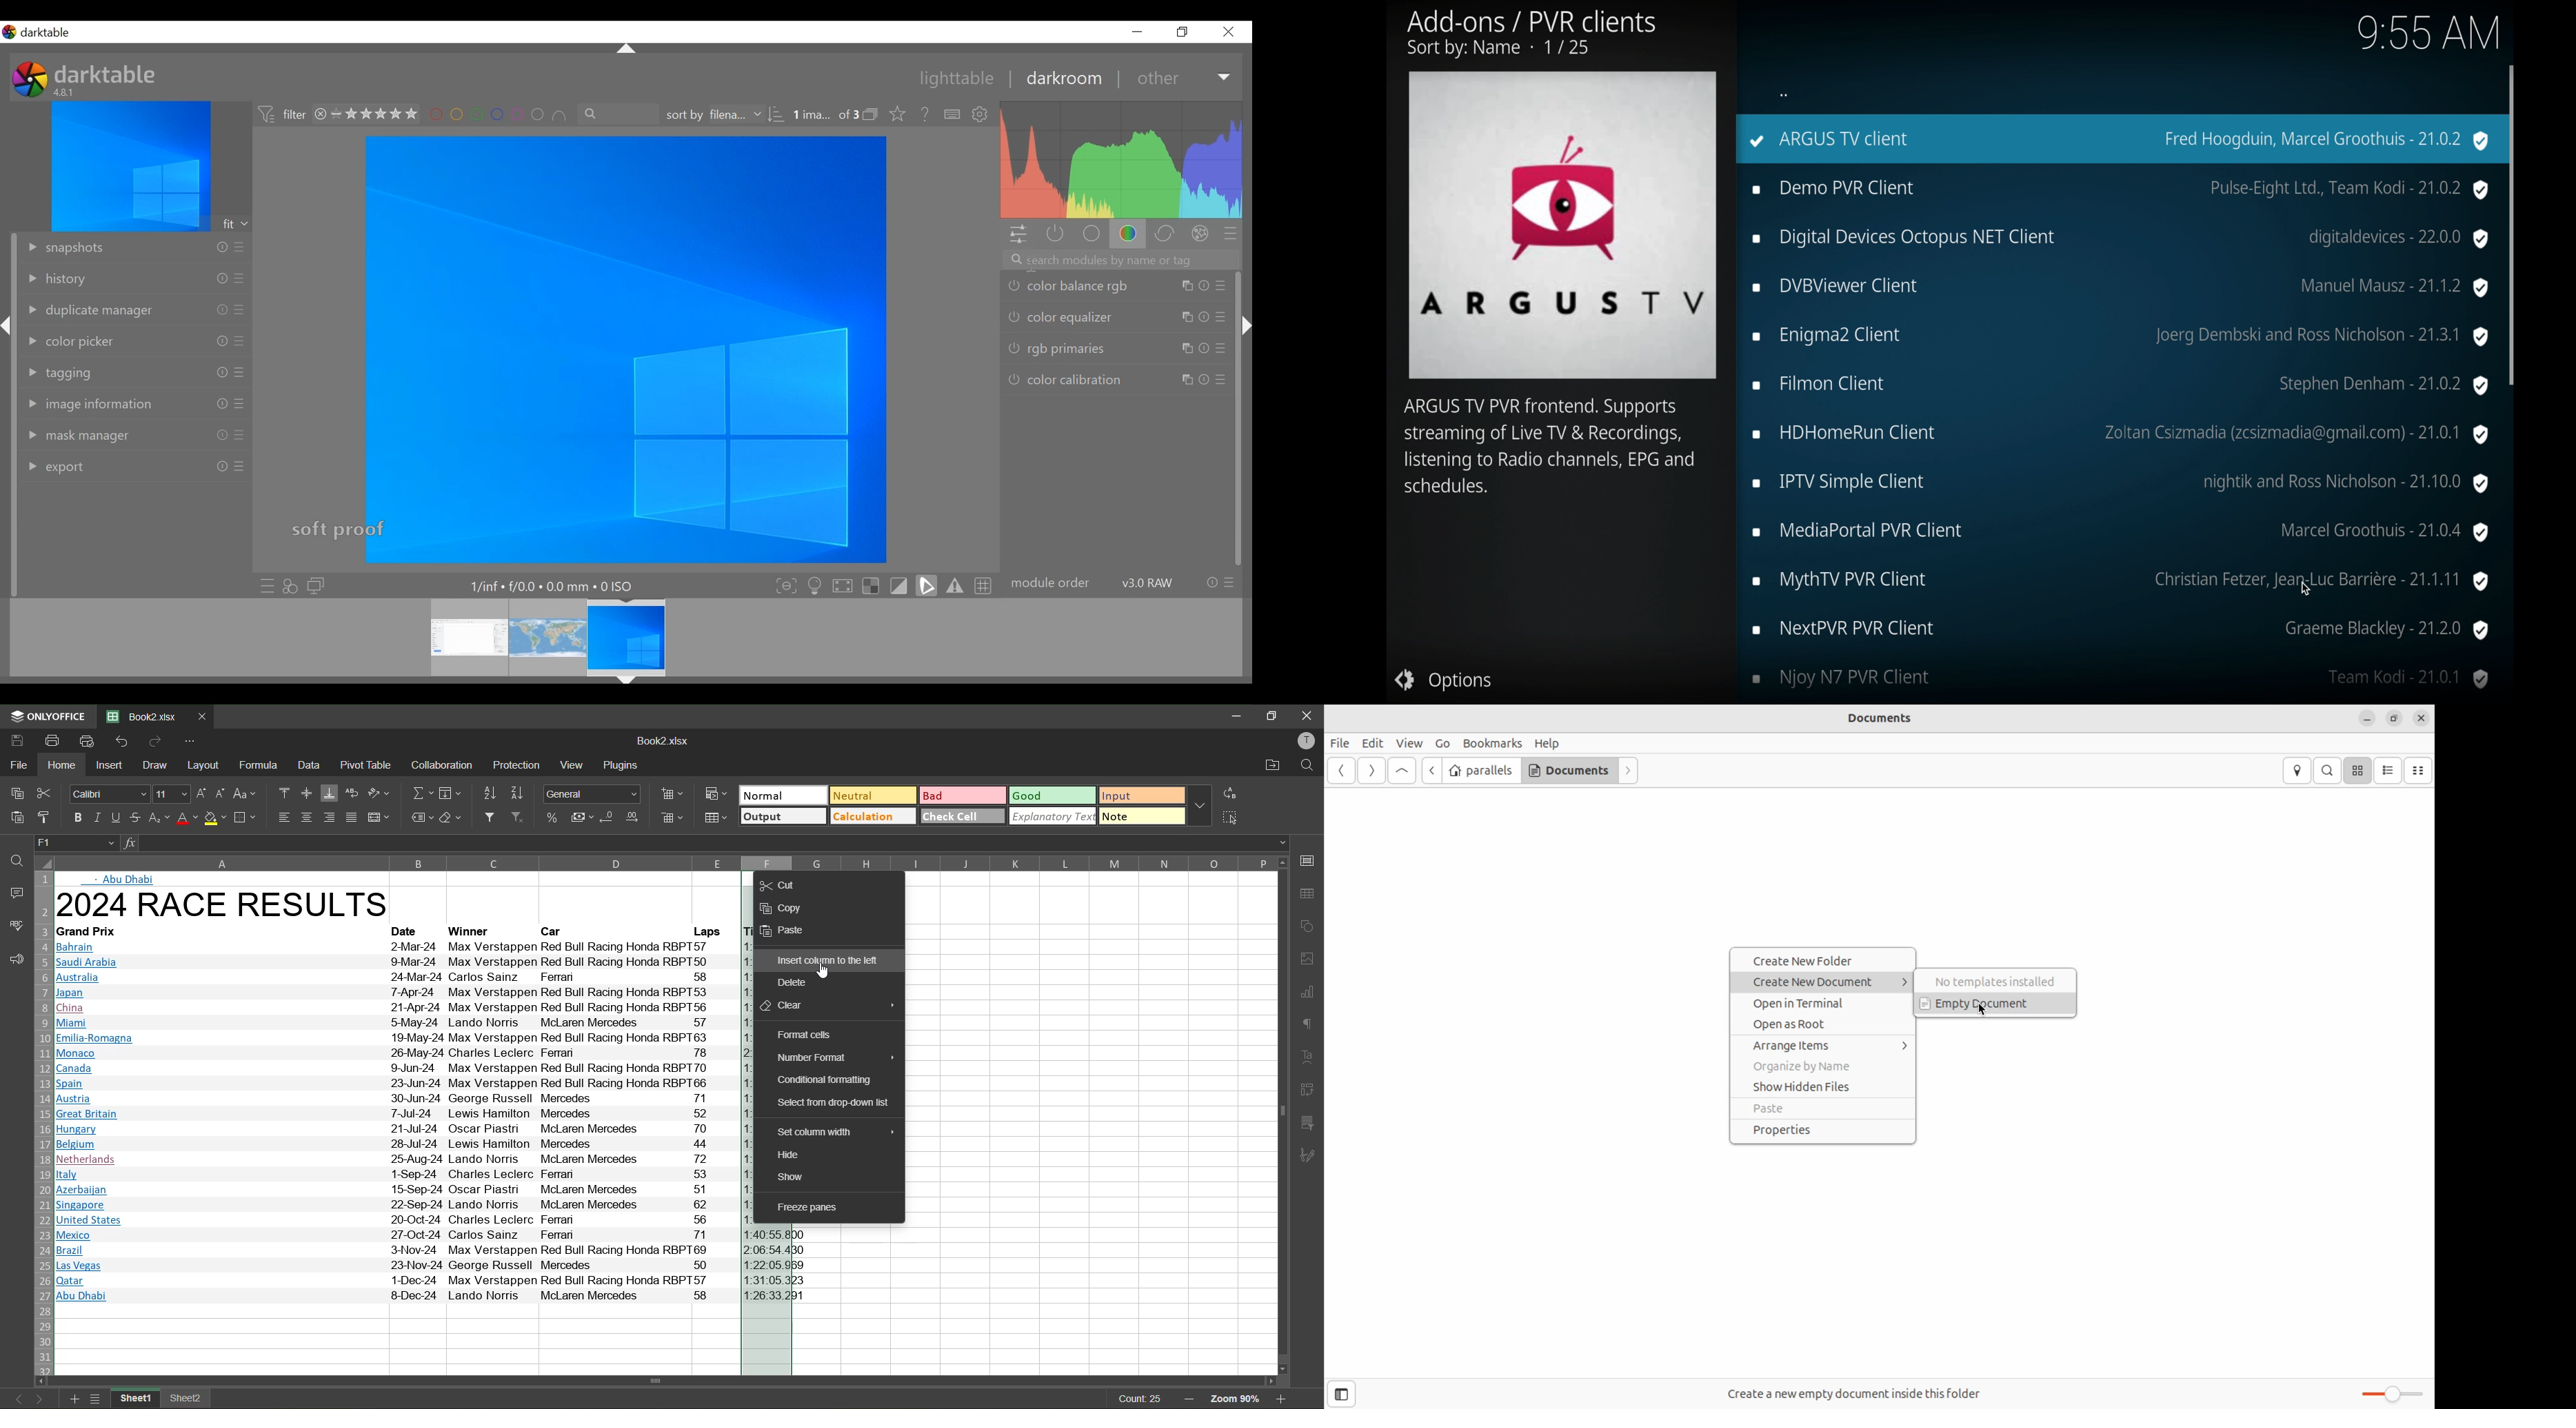 The image size is (2576, 1428). What do you see at coordinates (487, 818) in the screenshot?
I see `filter` at bounding box center [487, 818].